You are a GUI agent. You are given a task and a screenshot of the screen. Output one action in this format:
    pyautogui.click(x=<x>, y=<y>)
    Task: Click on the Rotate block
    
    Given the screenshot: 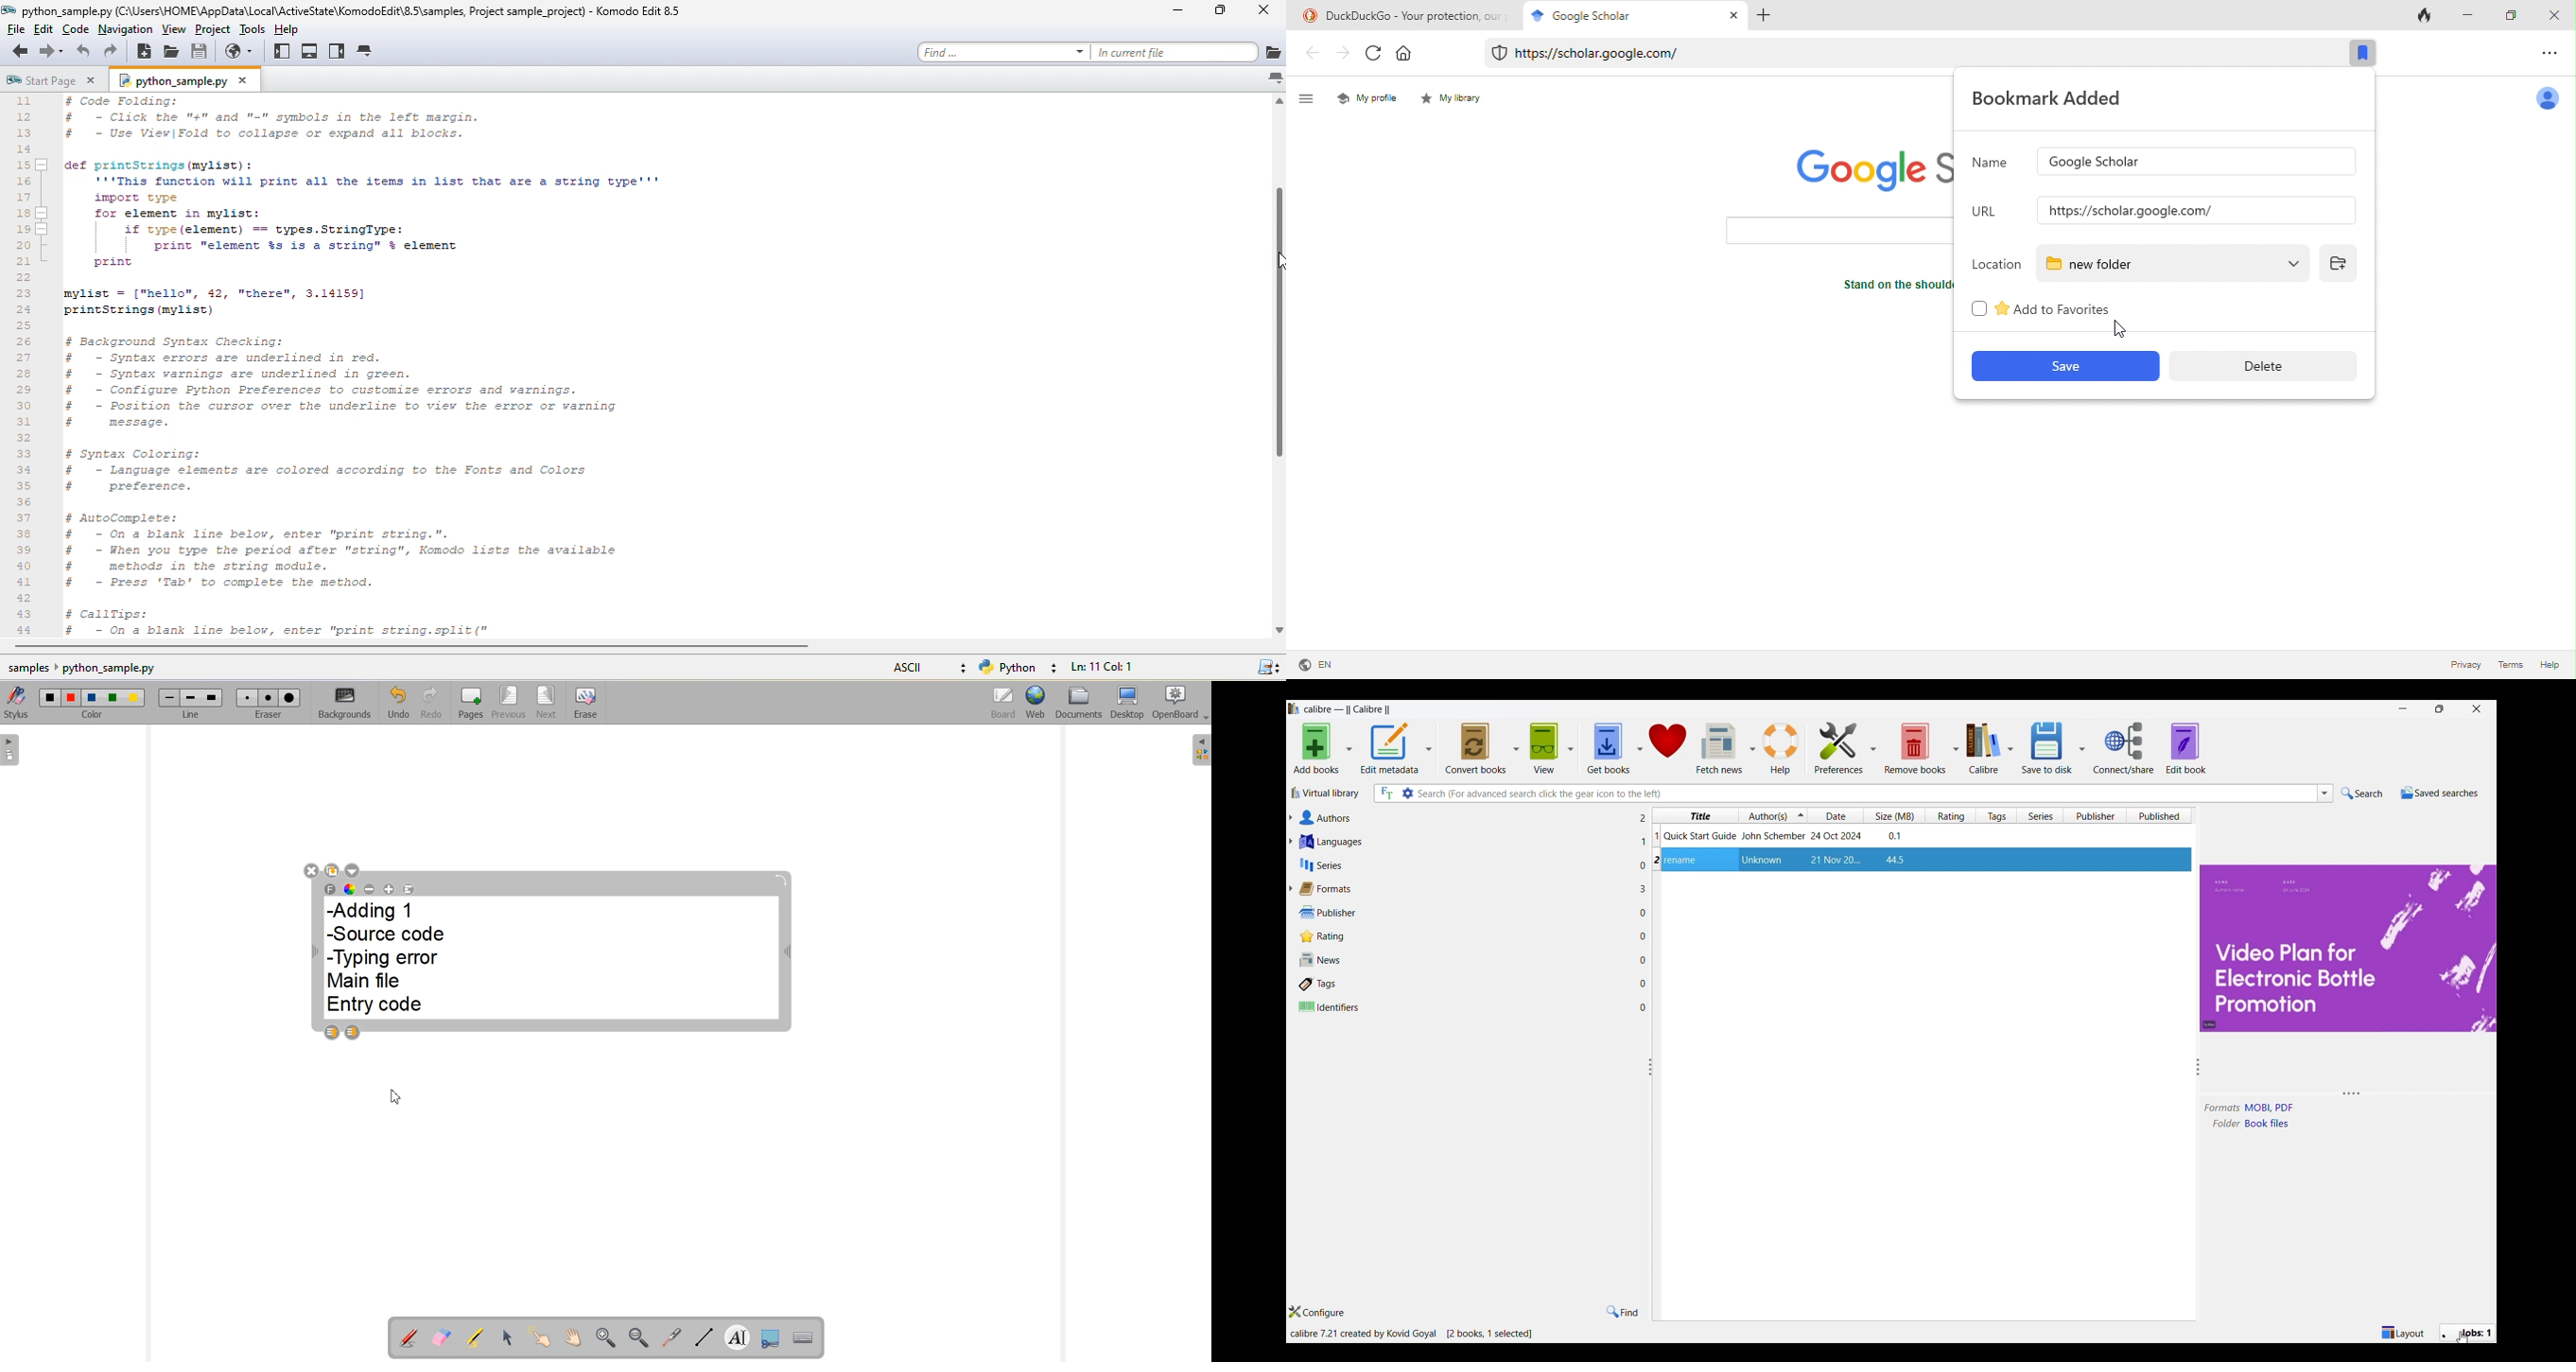 What is the action you would take?
    pyautogui.click(x=781, y=881)
    